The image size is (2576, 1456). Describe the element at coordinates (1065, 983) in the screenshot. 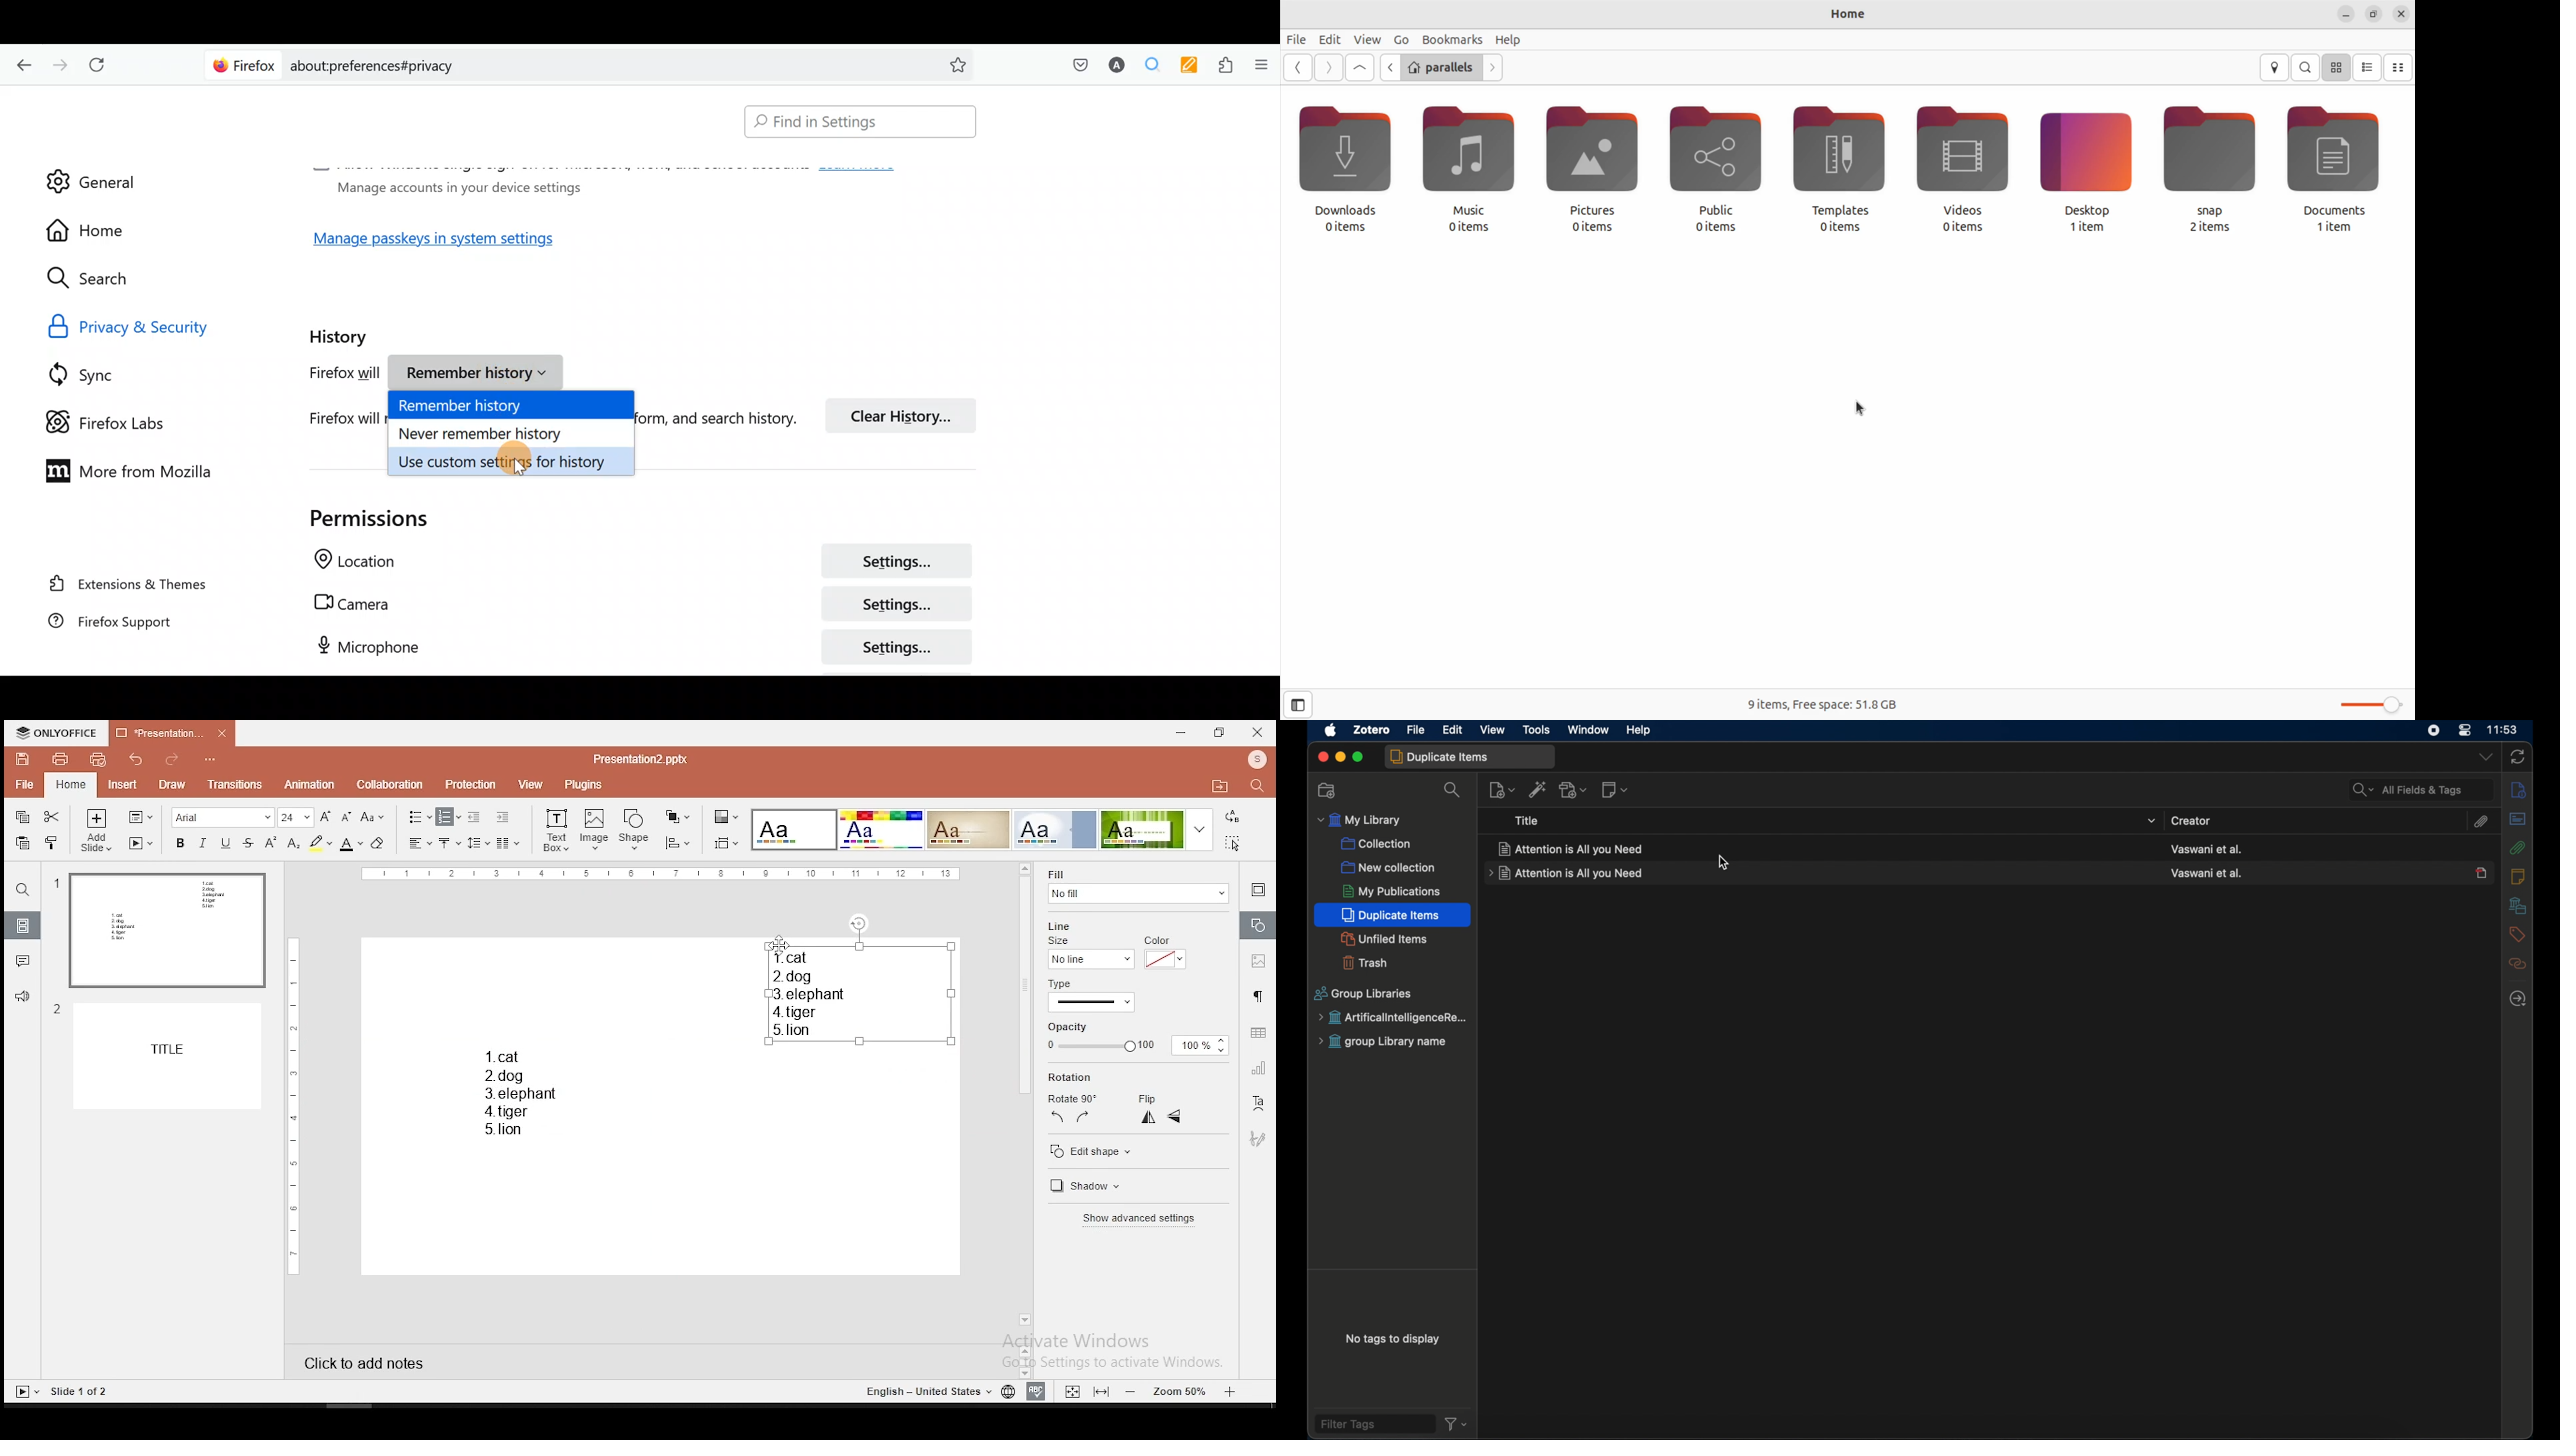

I see `type` at that location.